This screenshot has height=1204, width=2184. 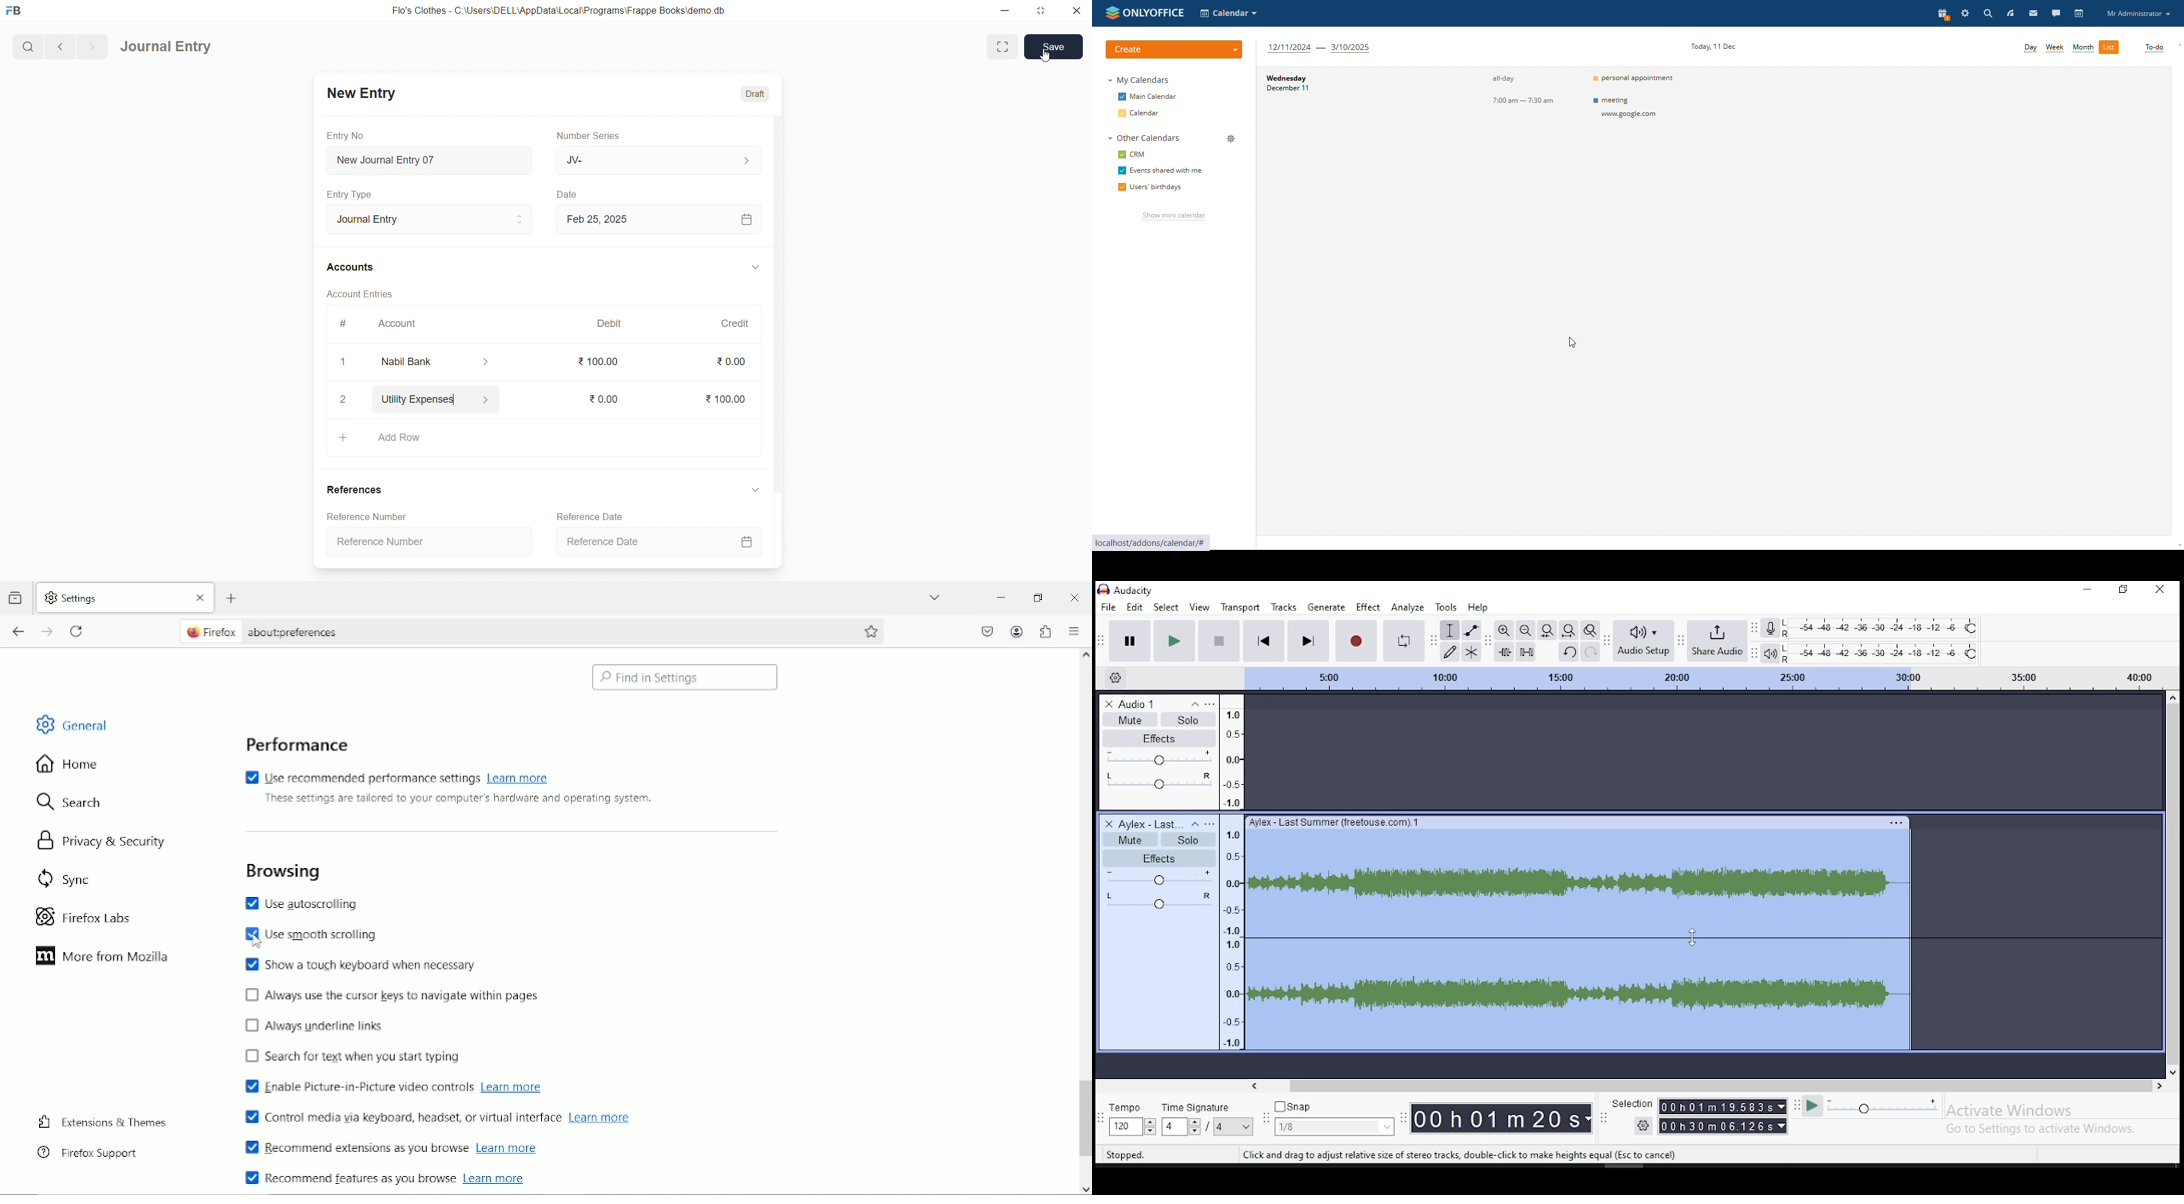 What do you see at coordinates (1127, 642) in the screenshot?
I see `pause` at bounding box center [1127, 642].